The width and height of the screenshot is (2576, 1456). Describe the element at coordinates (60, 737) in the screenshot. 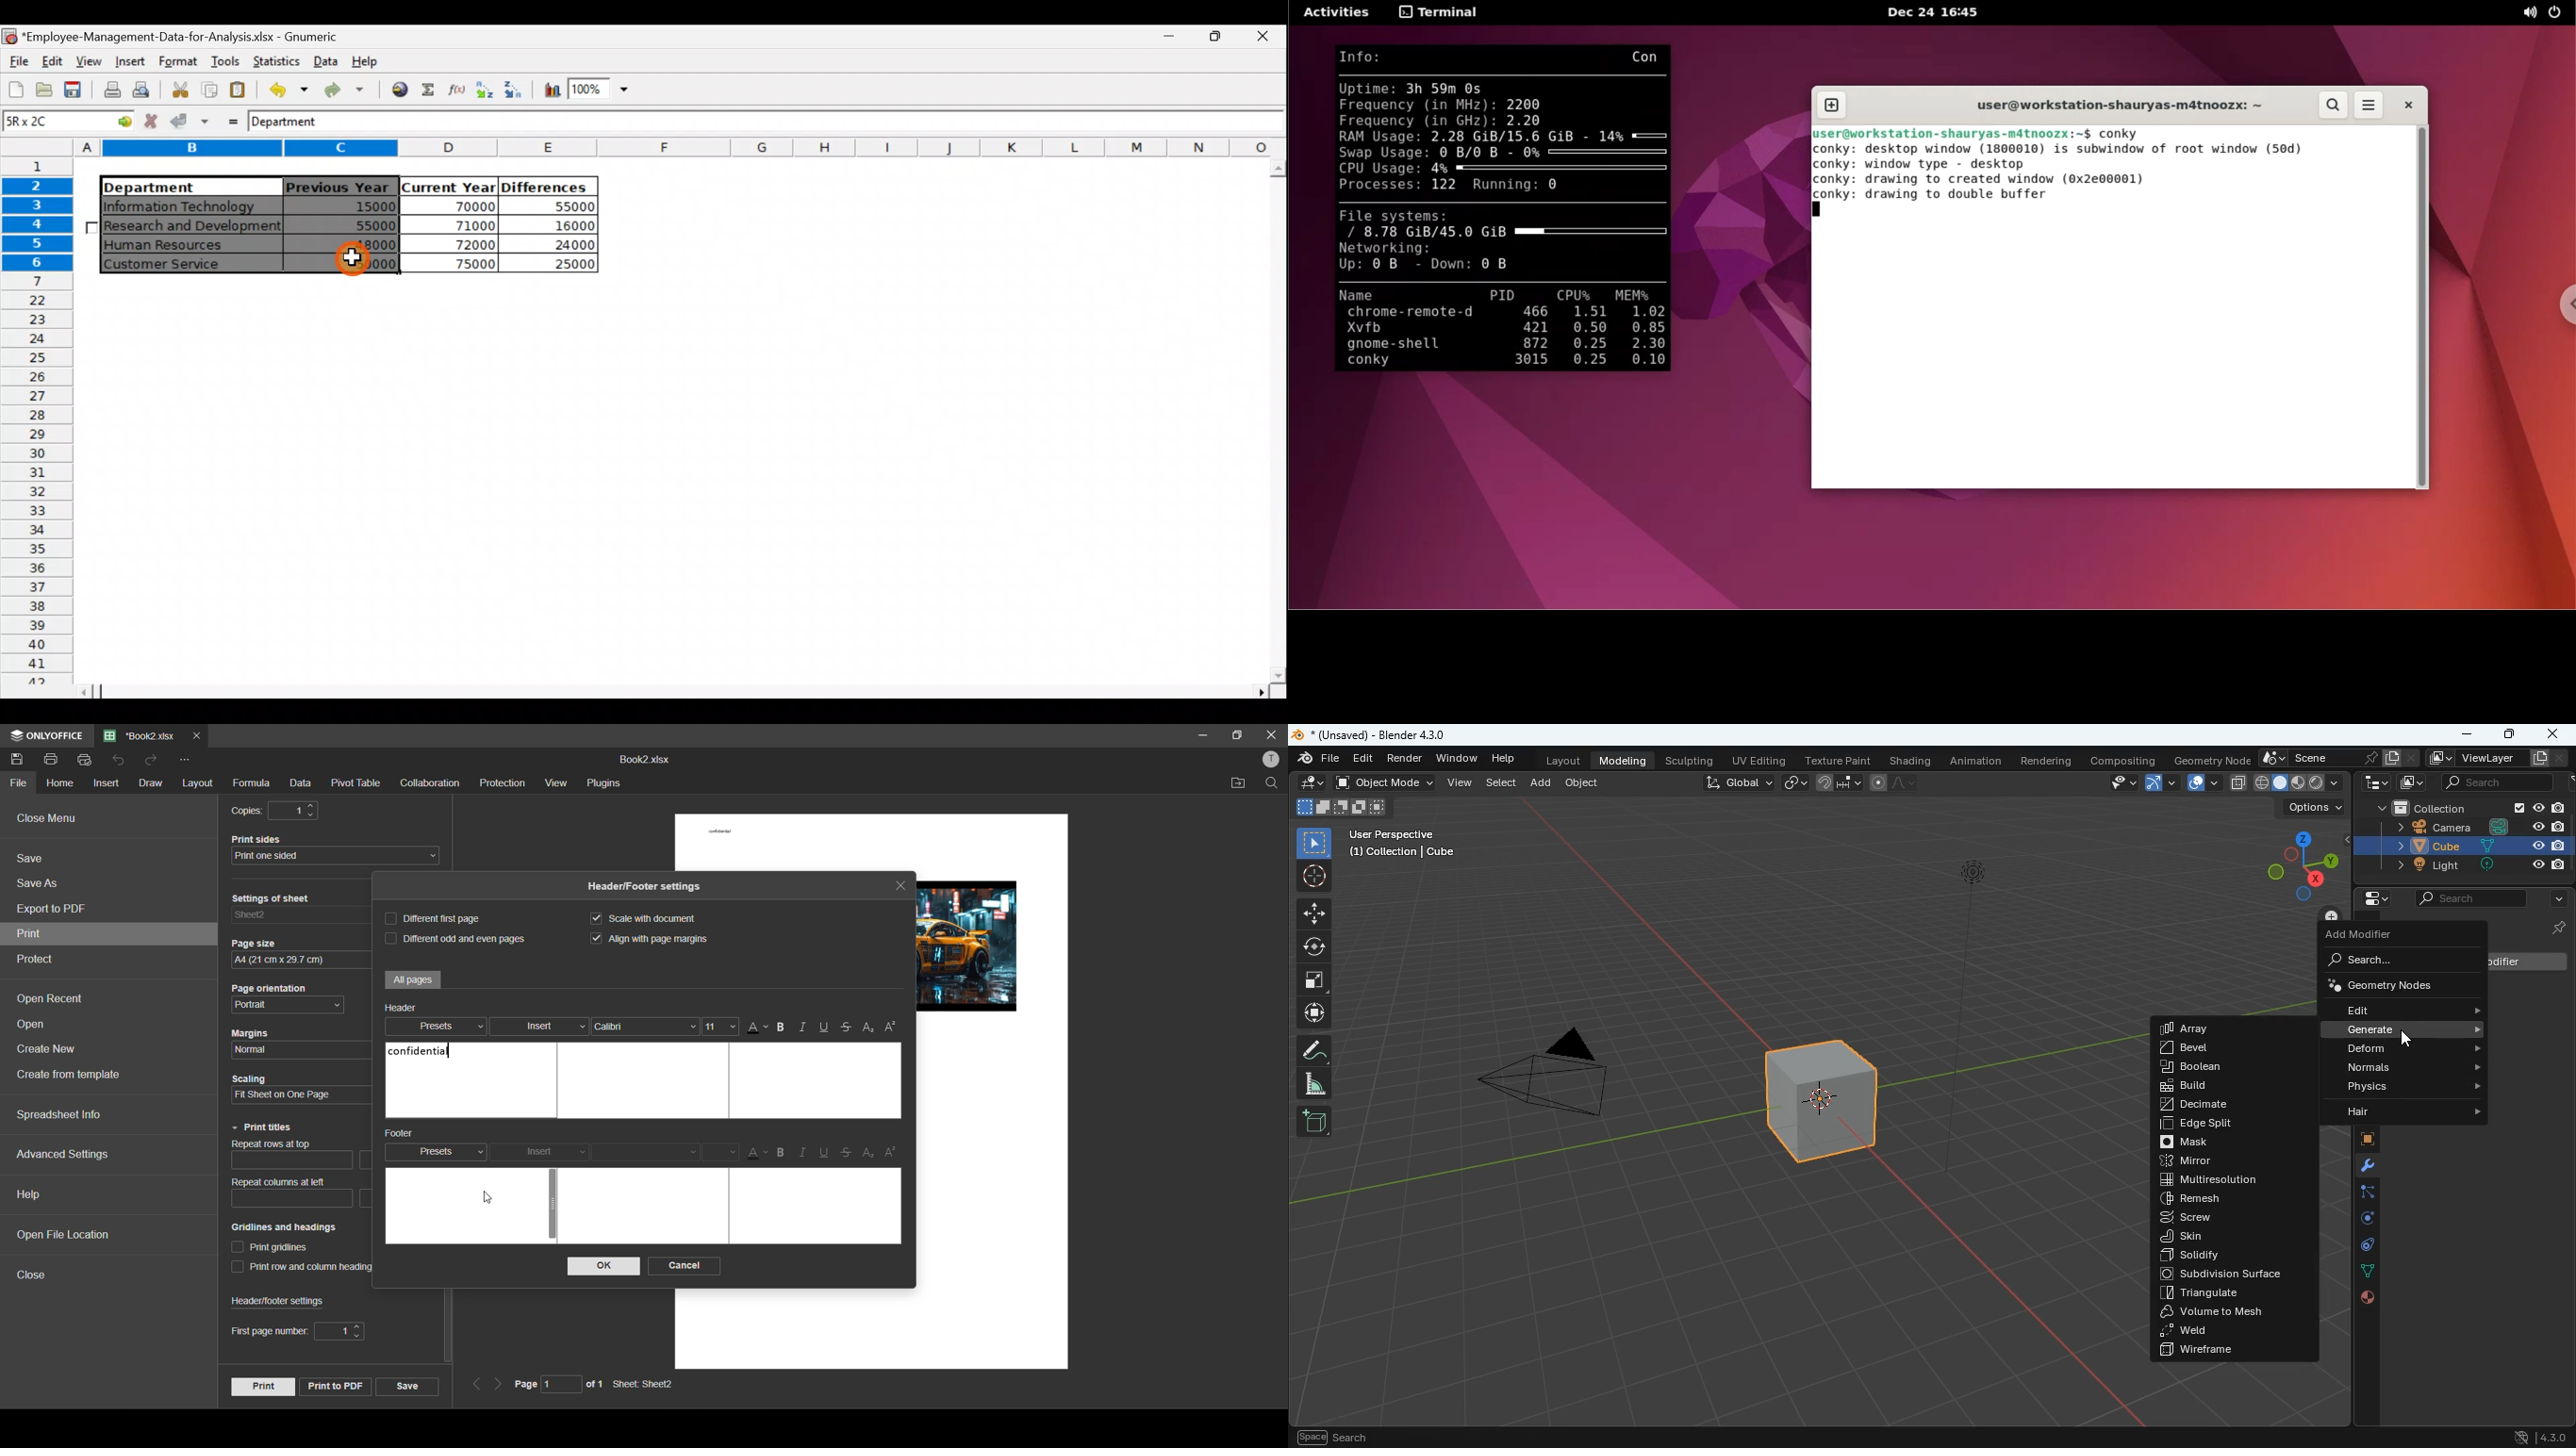

I see `ONLYOFFICE` at that location.